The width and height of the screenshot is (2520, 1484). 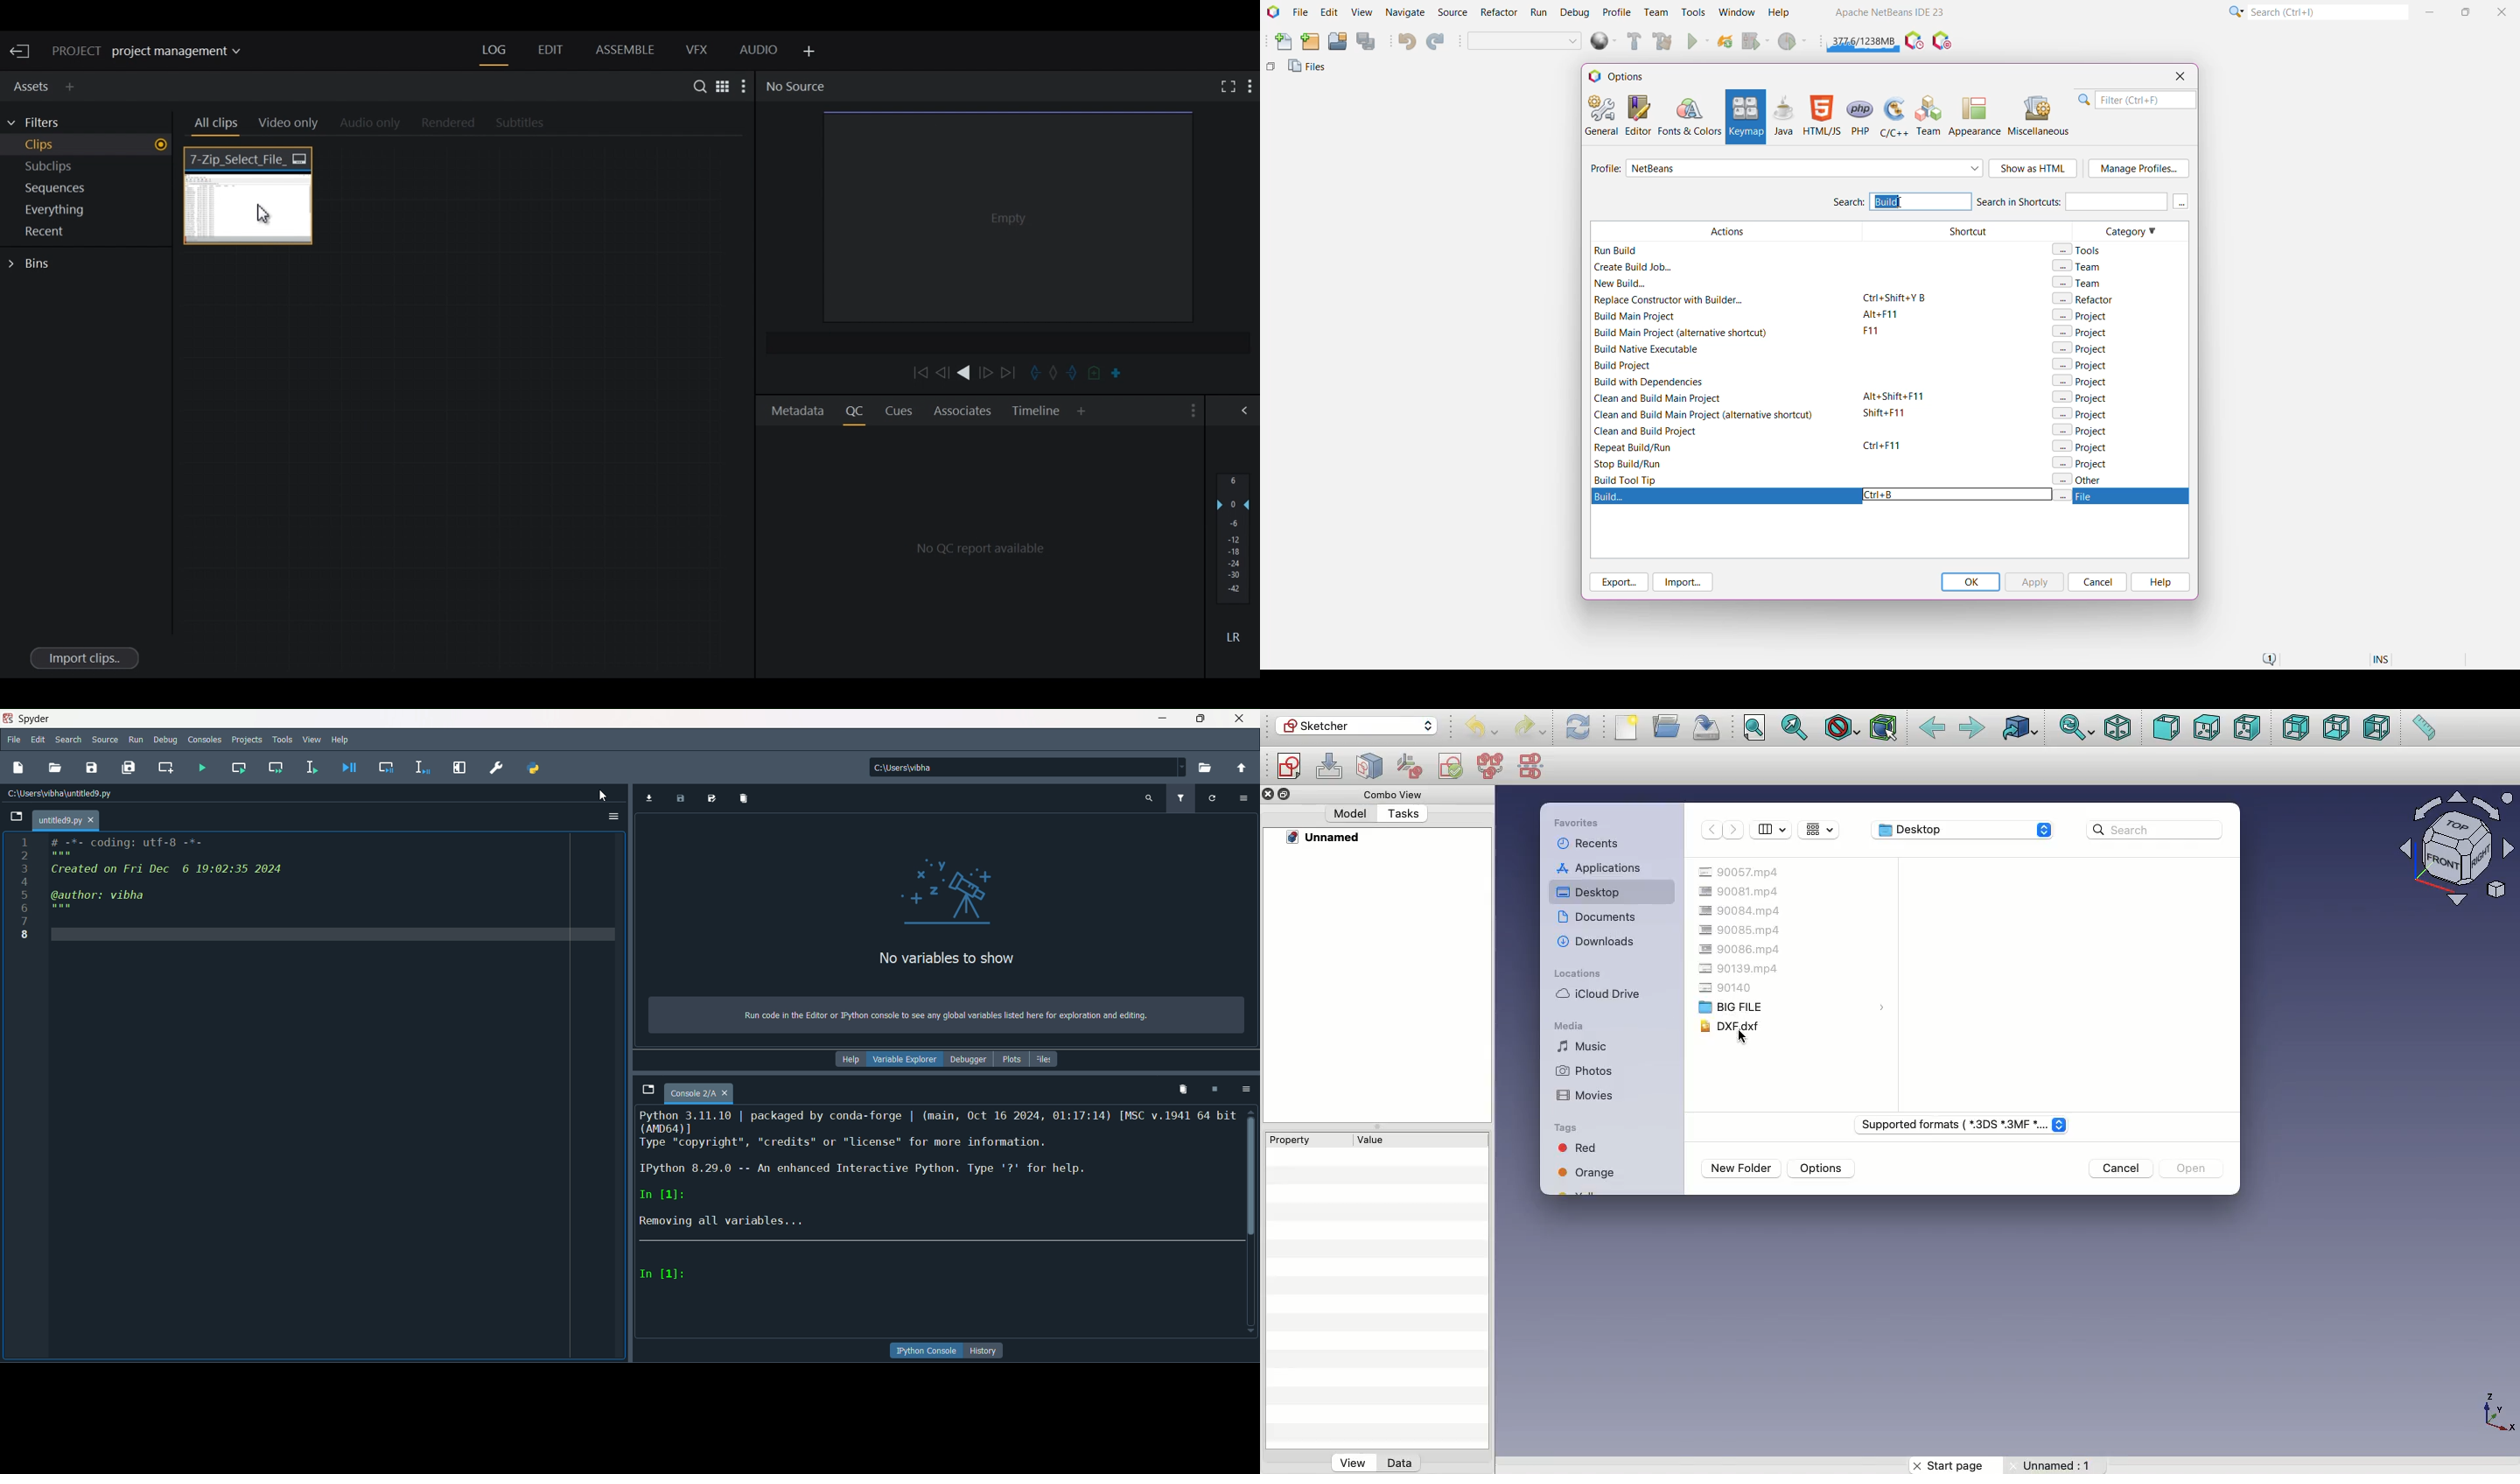 What do you see at coordinates (2059, 1465) in the screenshot?
I see `Unnamed: 1` at bounding box center [2059, 1465].